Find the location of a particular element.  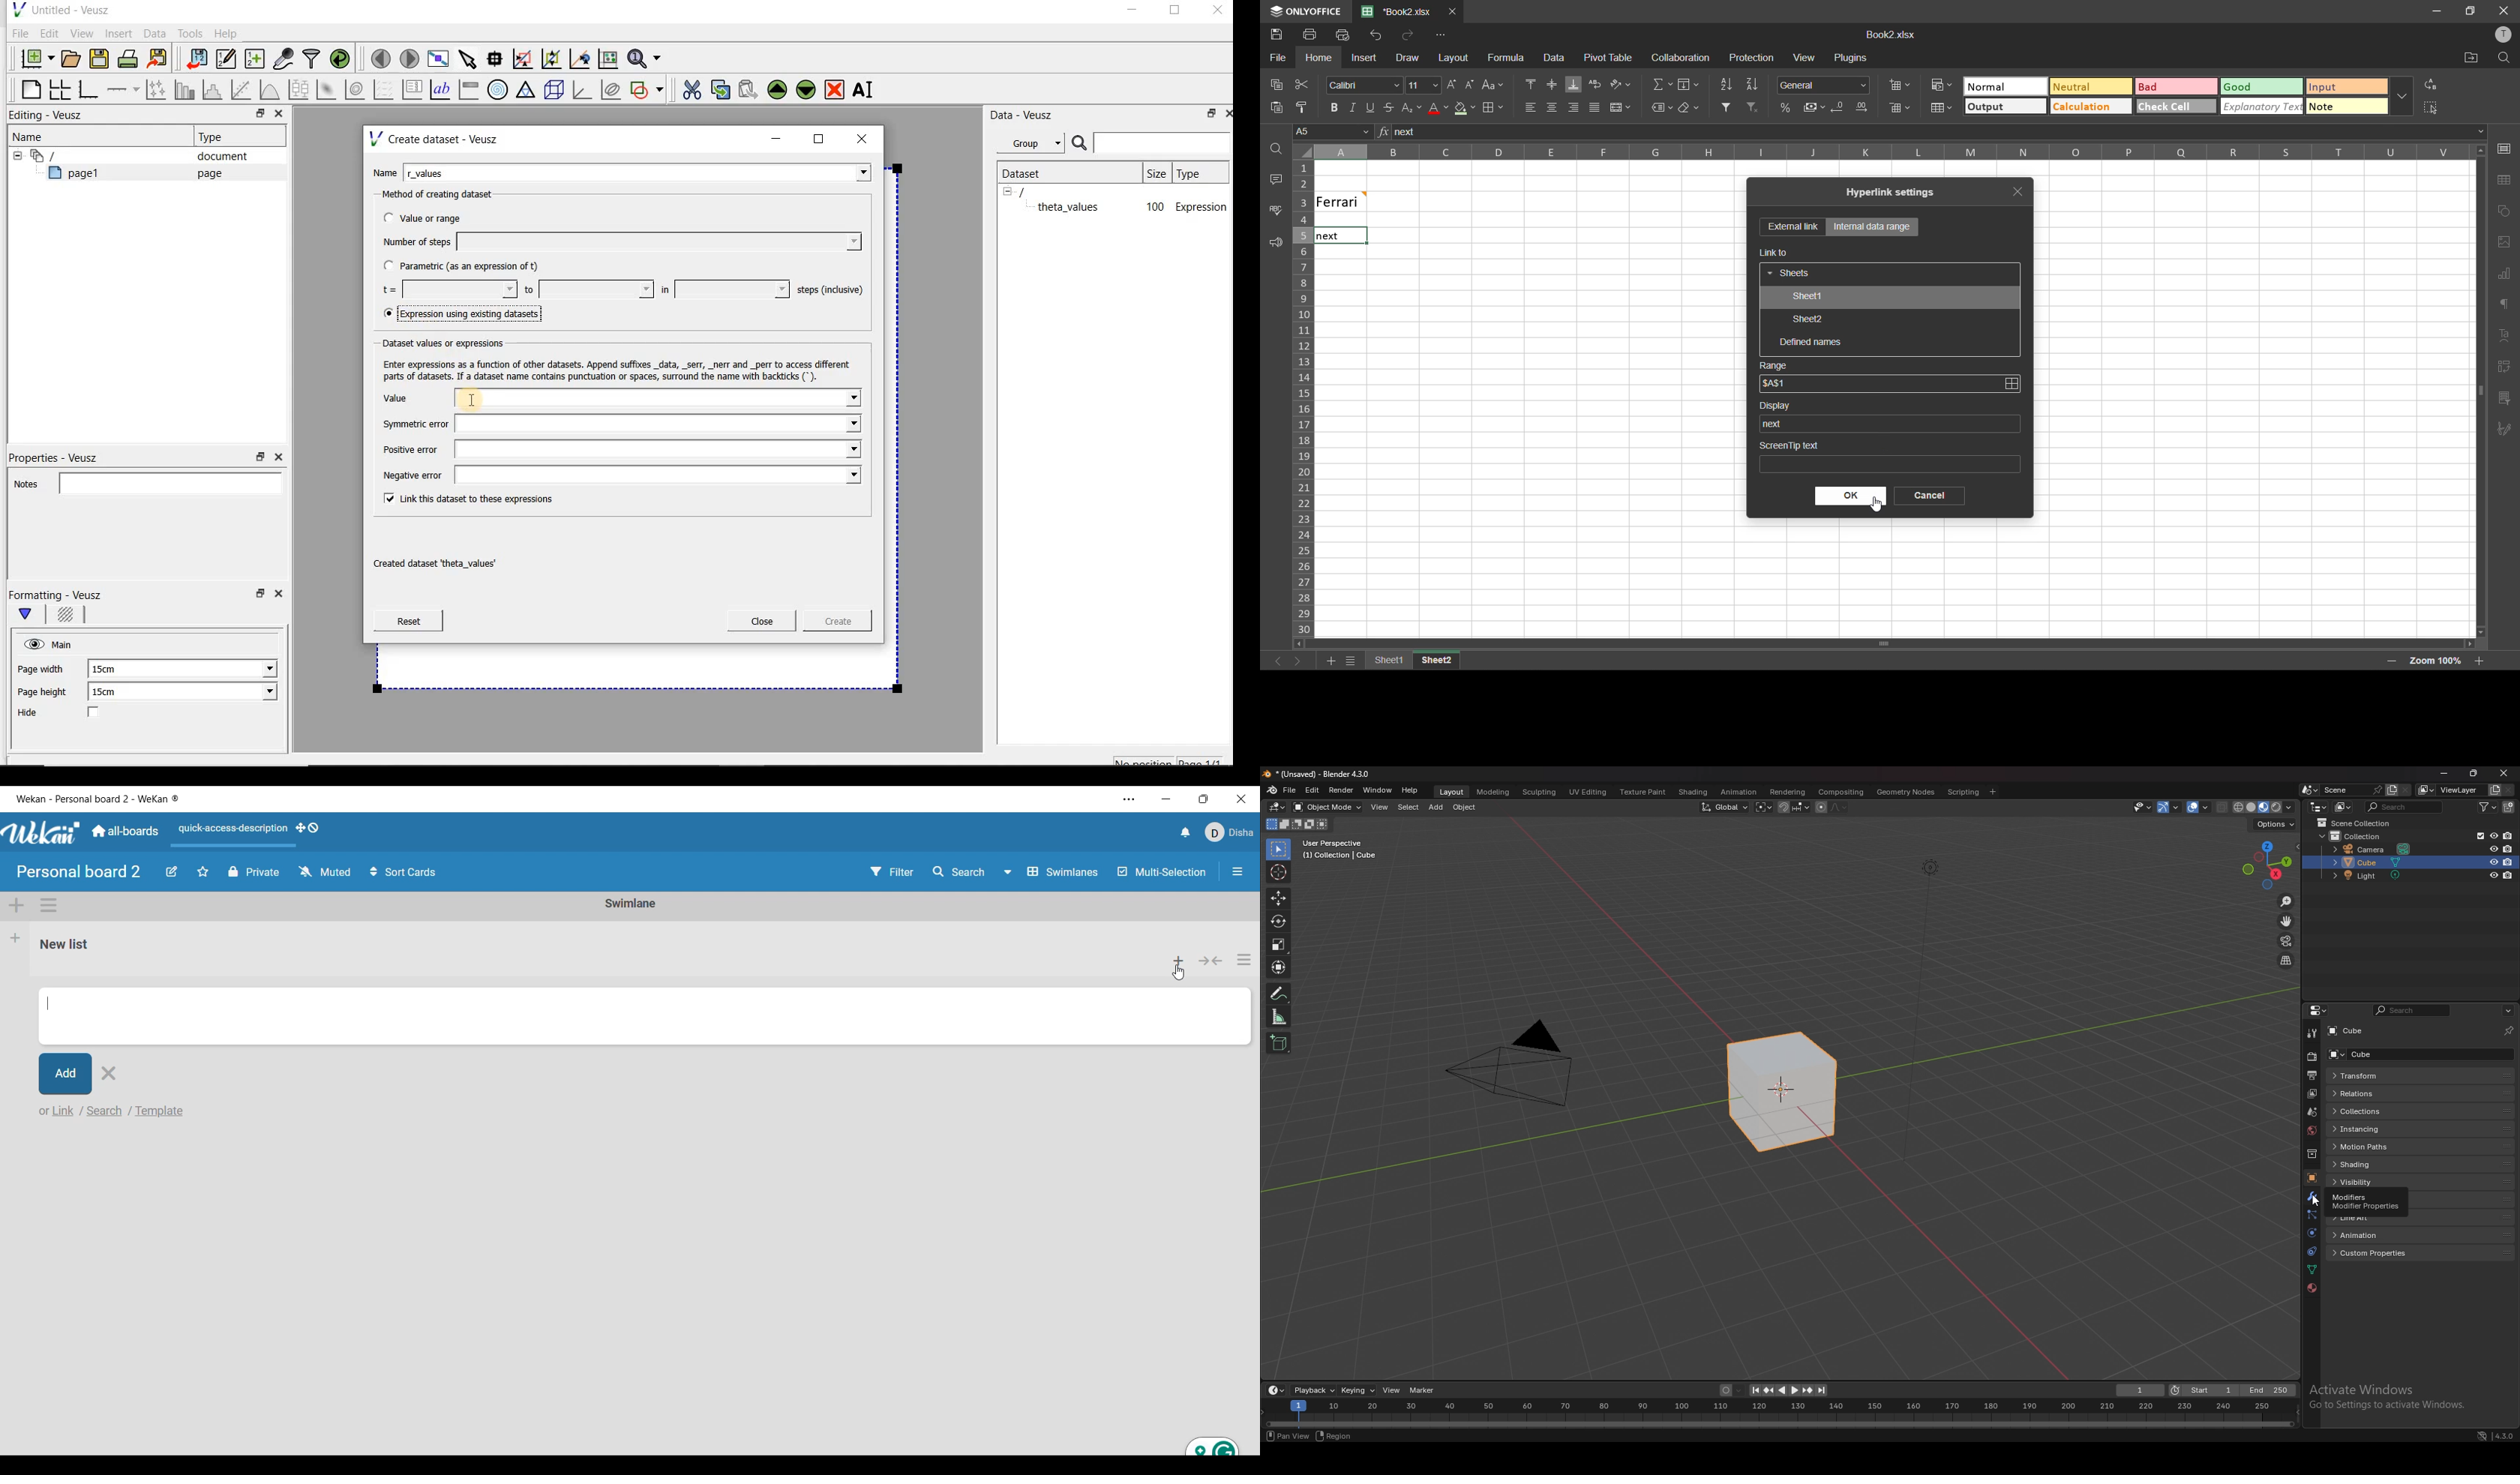

formula bar is located at coordinates (1931, 133).